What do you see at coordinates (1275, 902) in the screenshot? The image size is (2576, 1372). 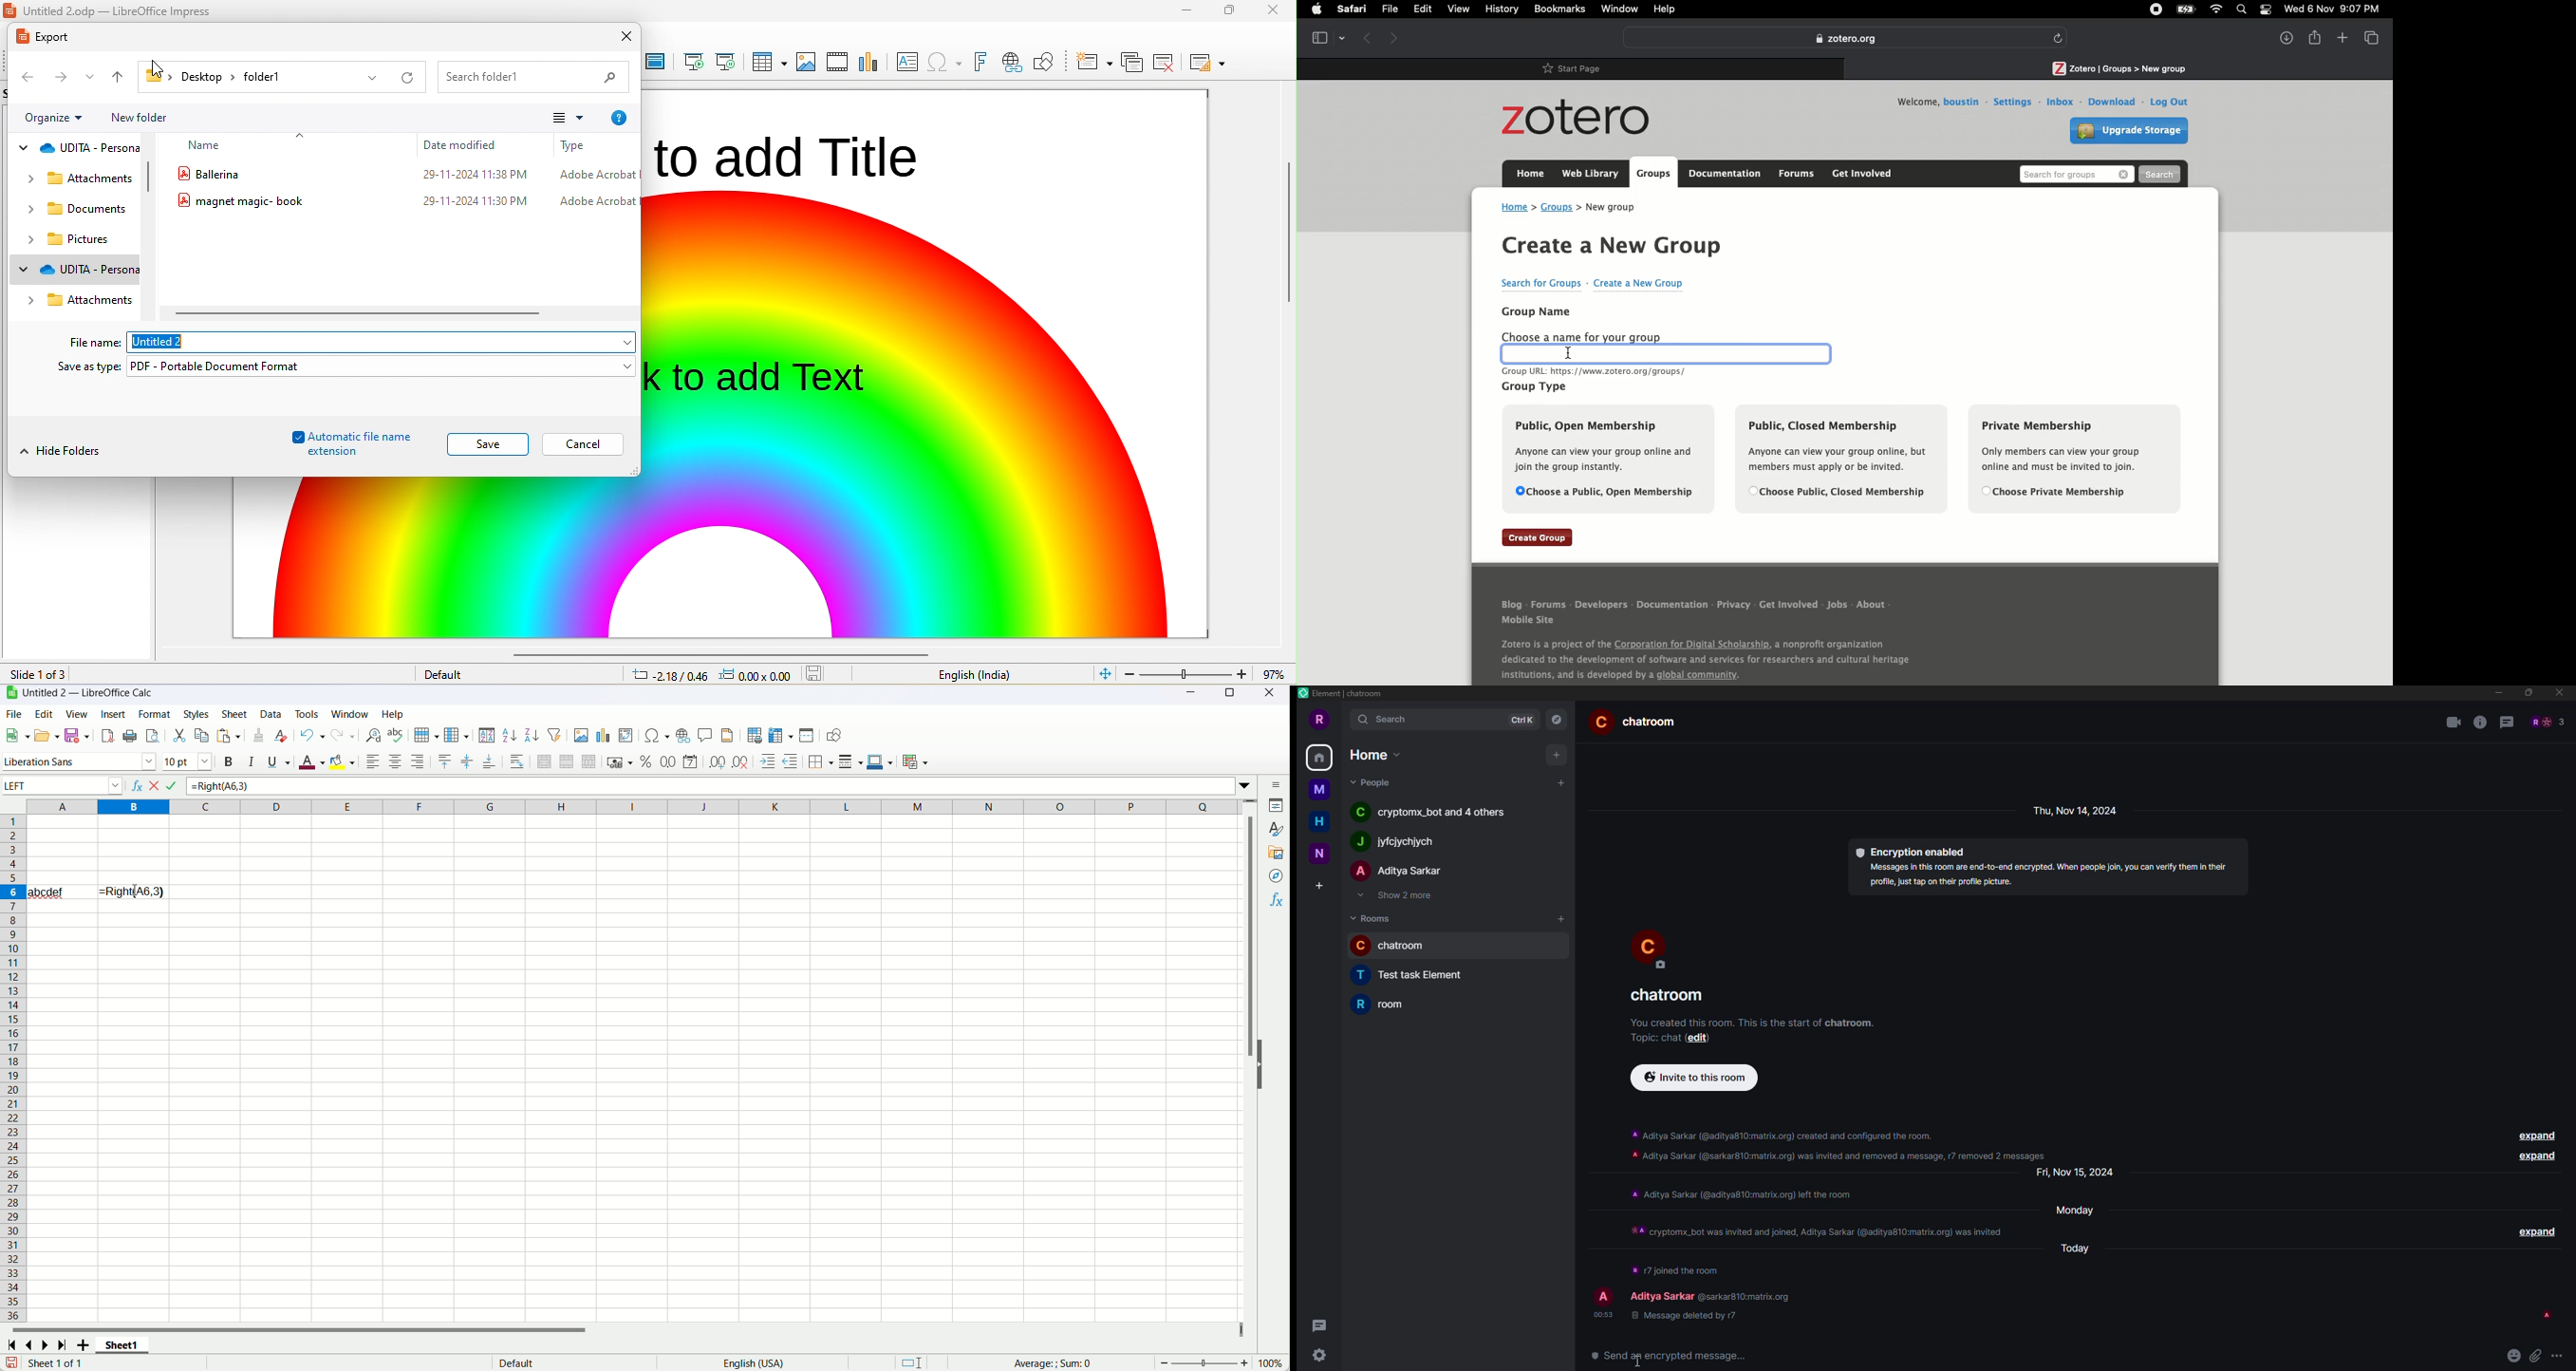 I see `functions` at bounding box center [1275, 902].